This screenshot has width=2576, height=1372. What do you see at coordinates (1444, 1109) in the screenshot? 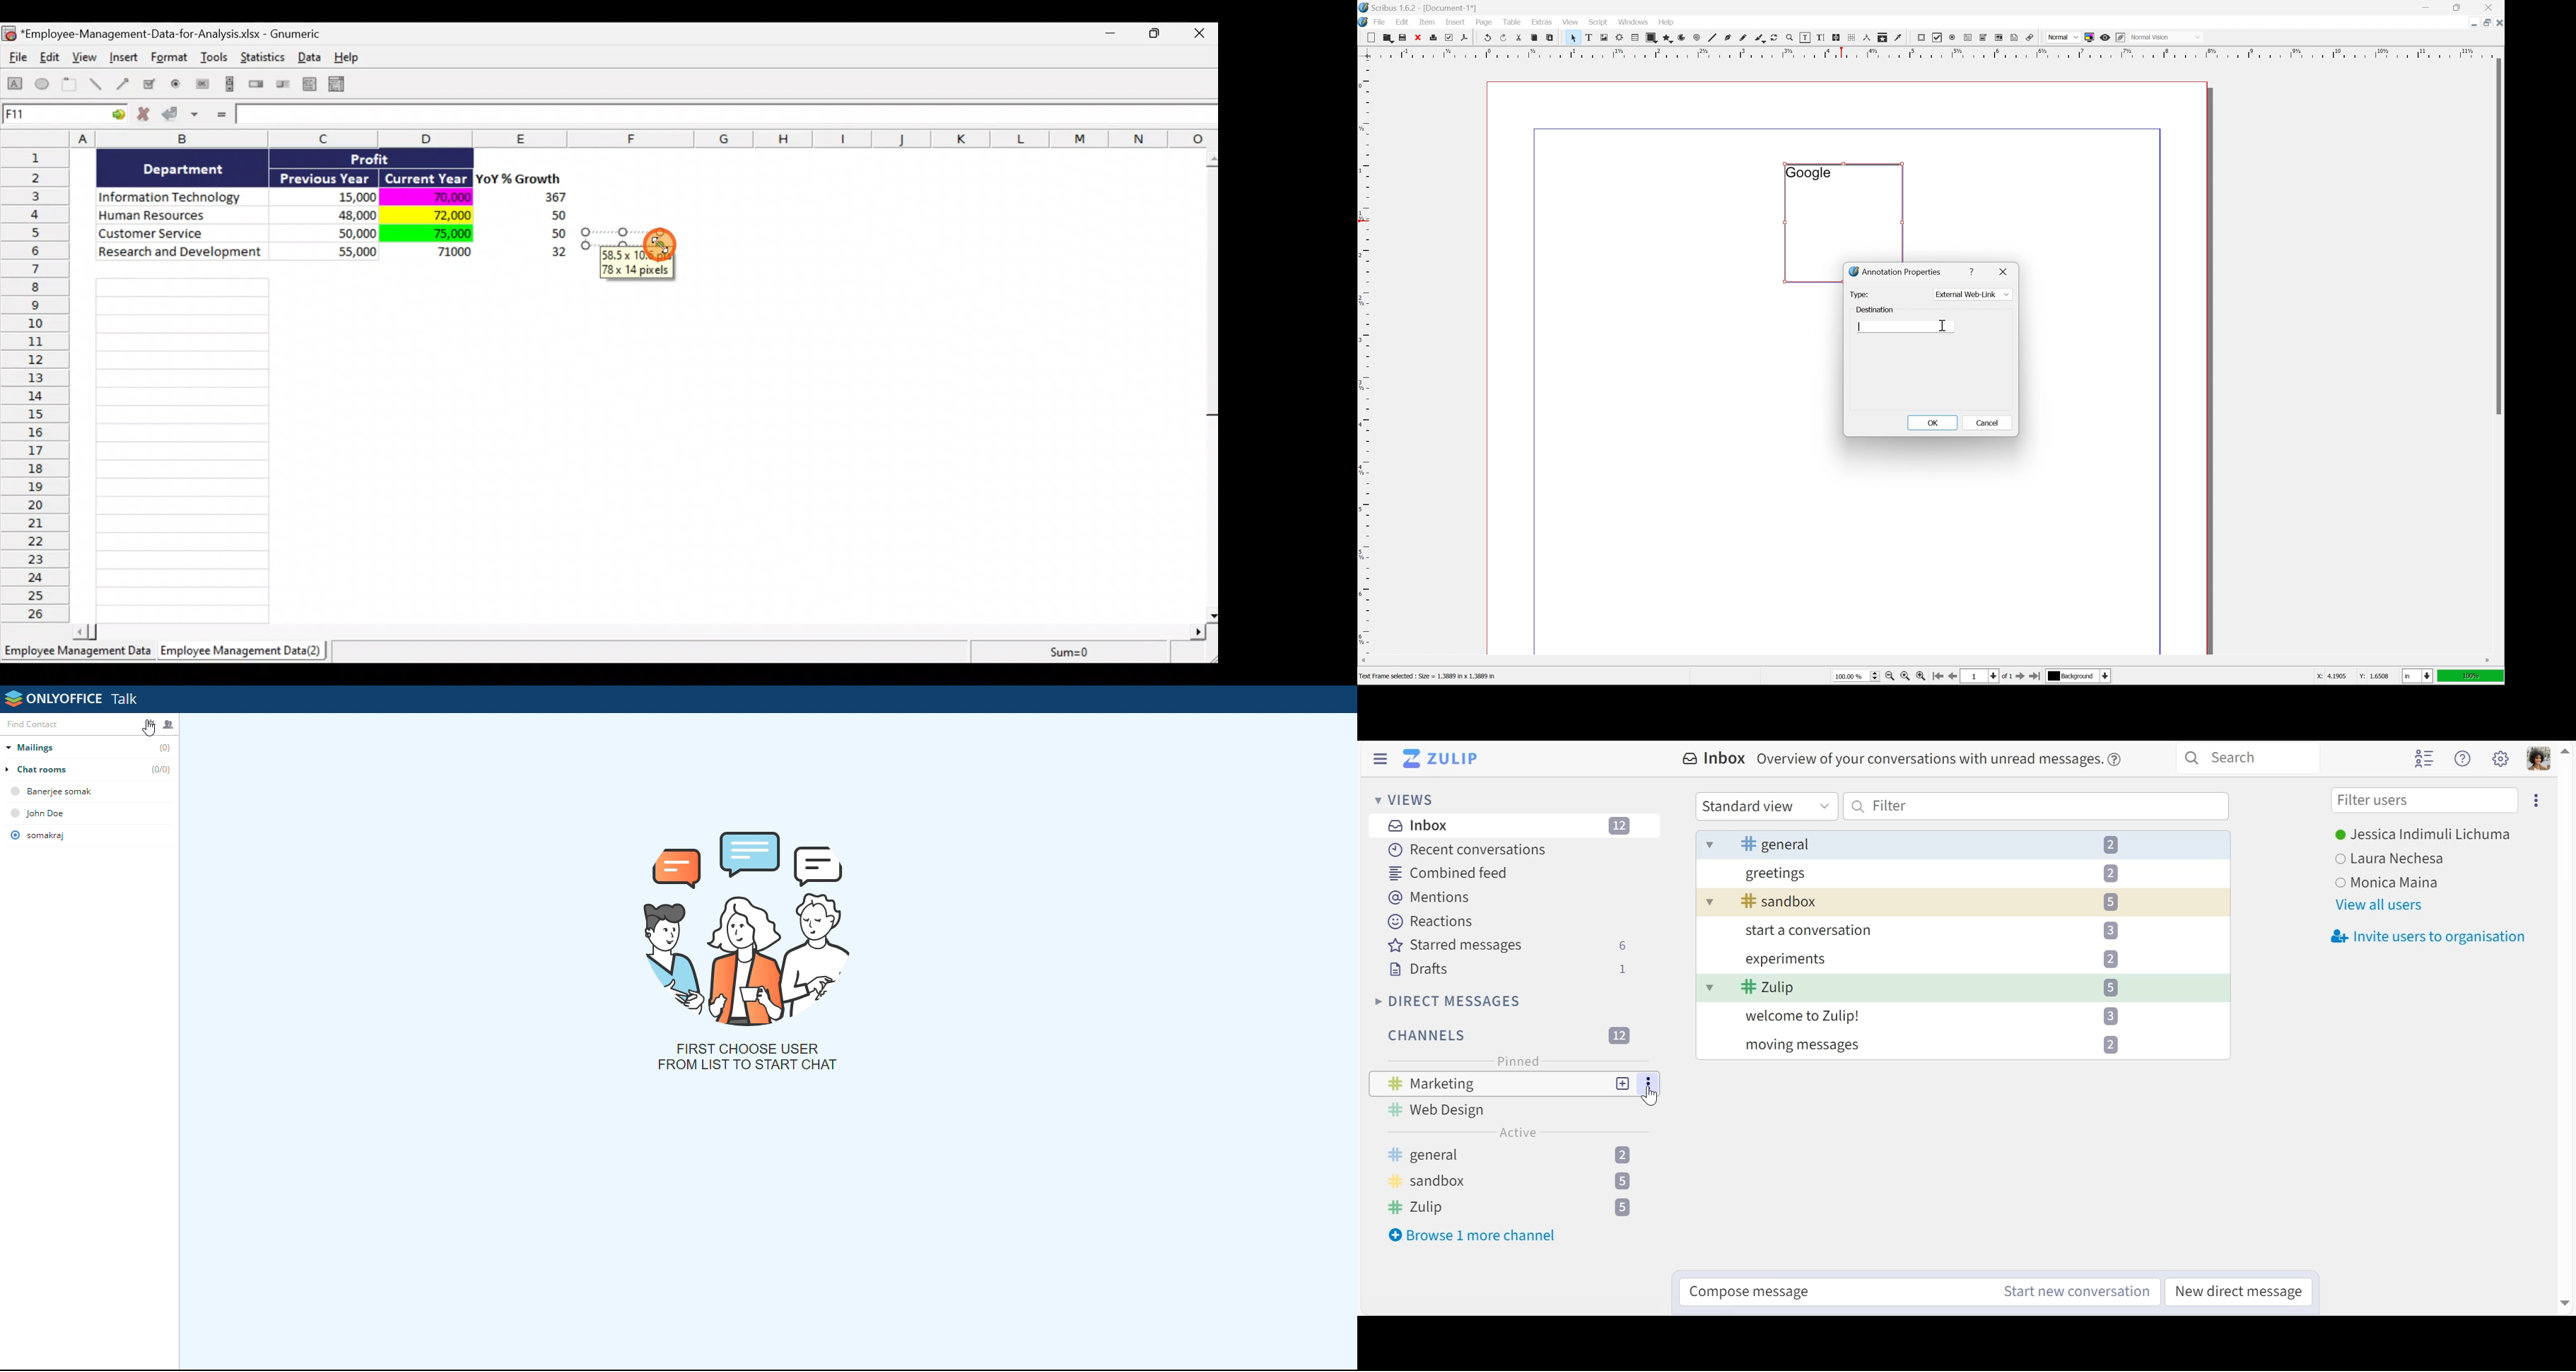
I see `Web design` at bounding box center [1444, 1109].